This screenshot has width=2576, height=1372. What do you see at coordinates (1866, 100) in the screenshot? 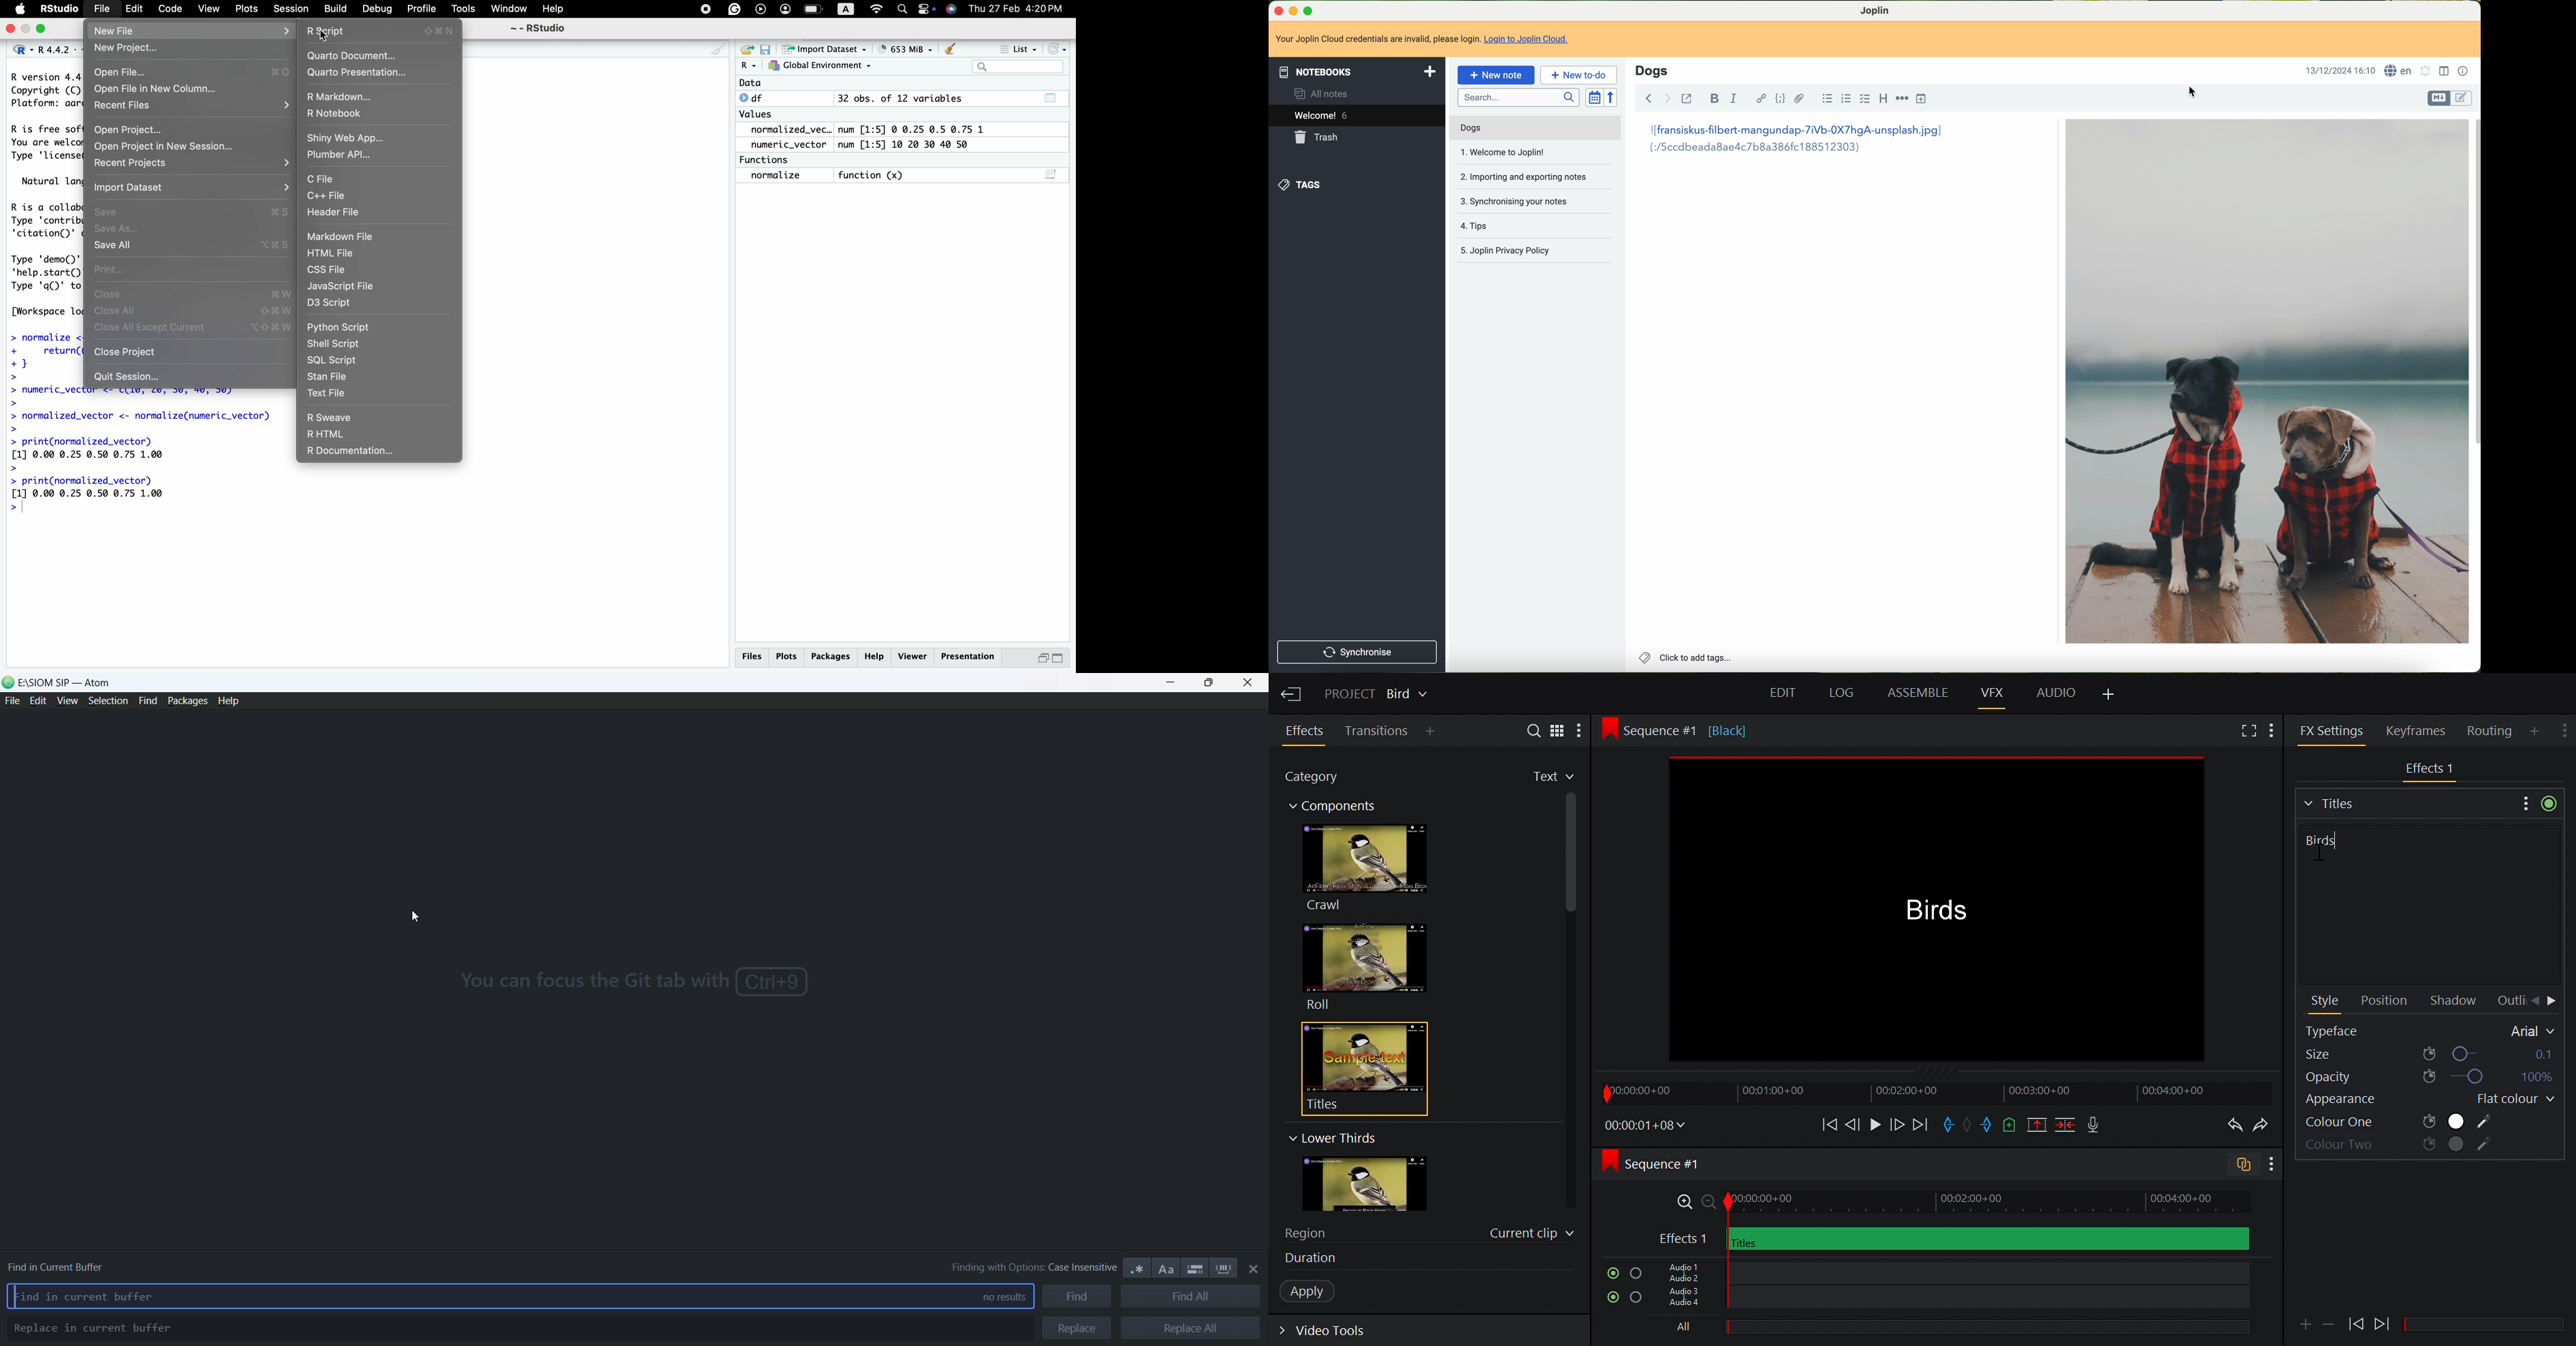
I see `checkbox` at bounding box center [1866, 100].